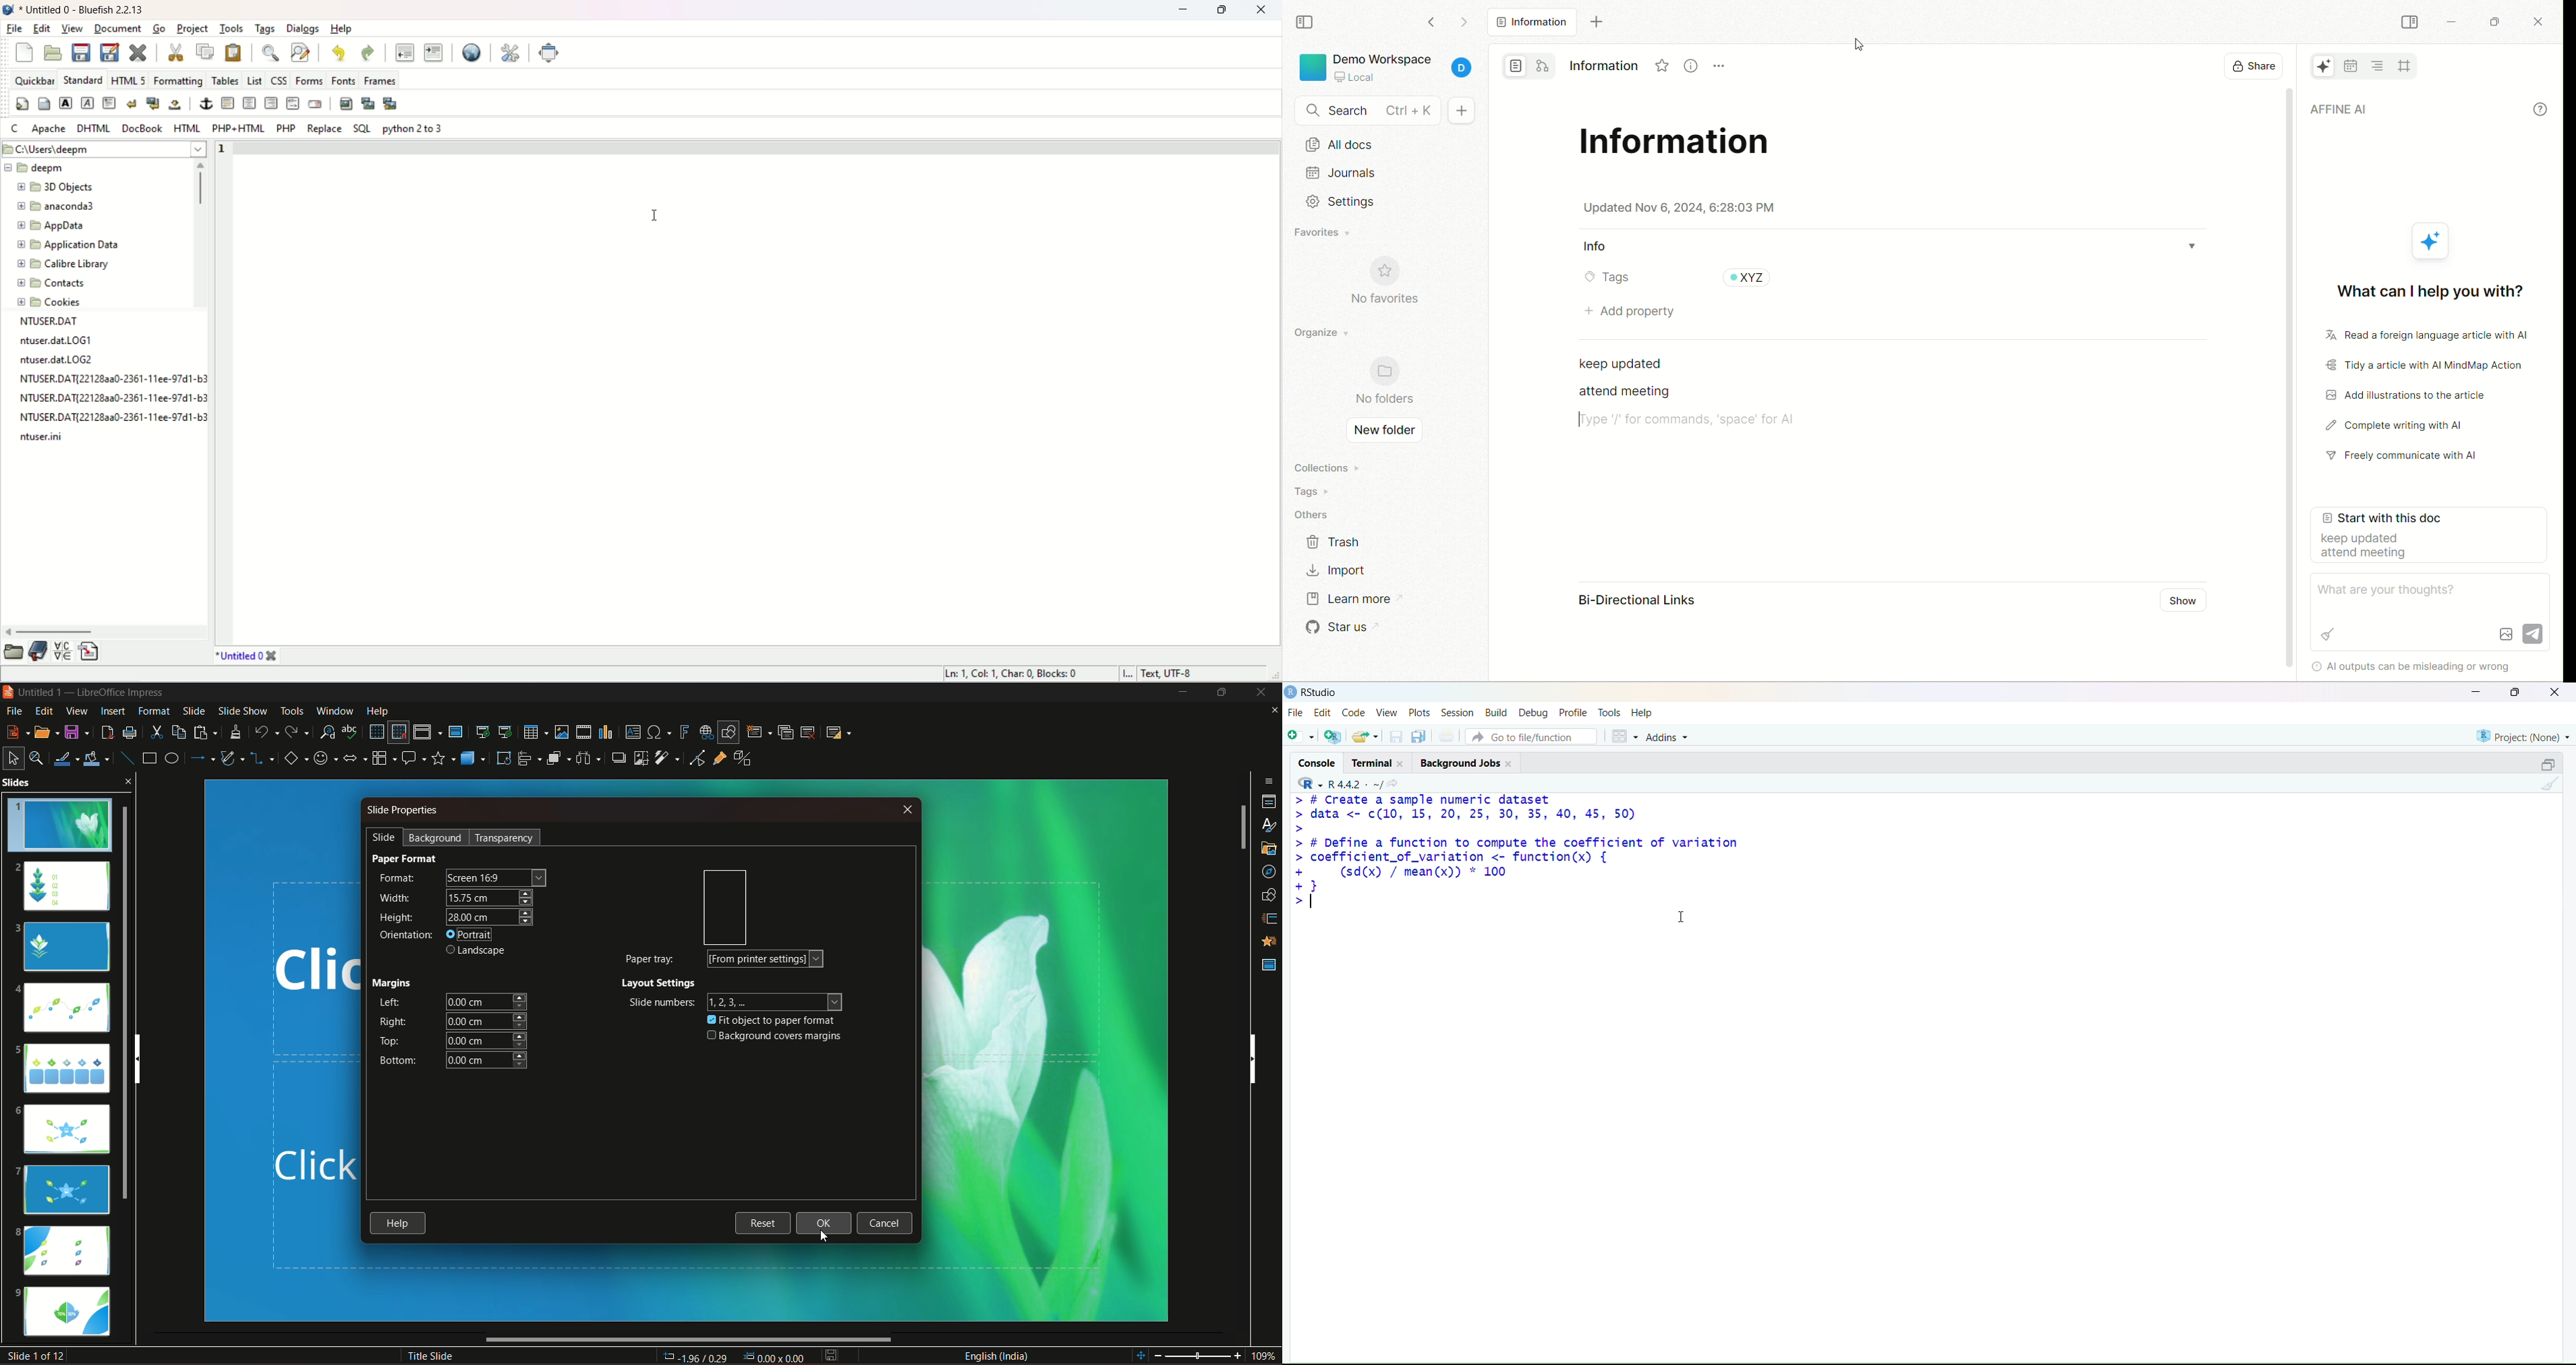 The width and height of the screenshot is (2576, 1372). Describe the element at coordinates (66, 245) in the screenshot. I see `application` at that location.